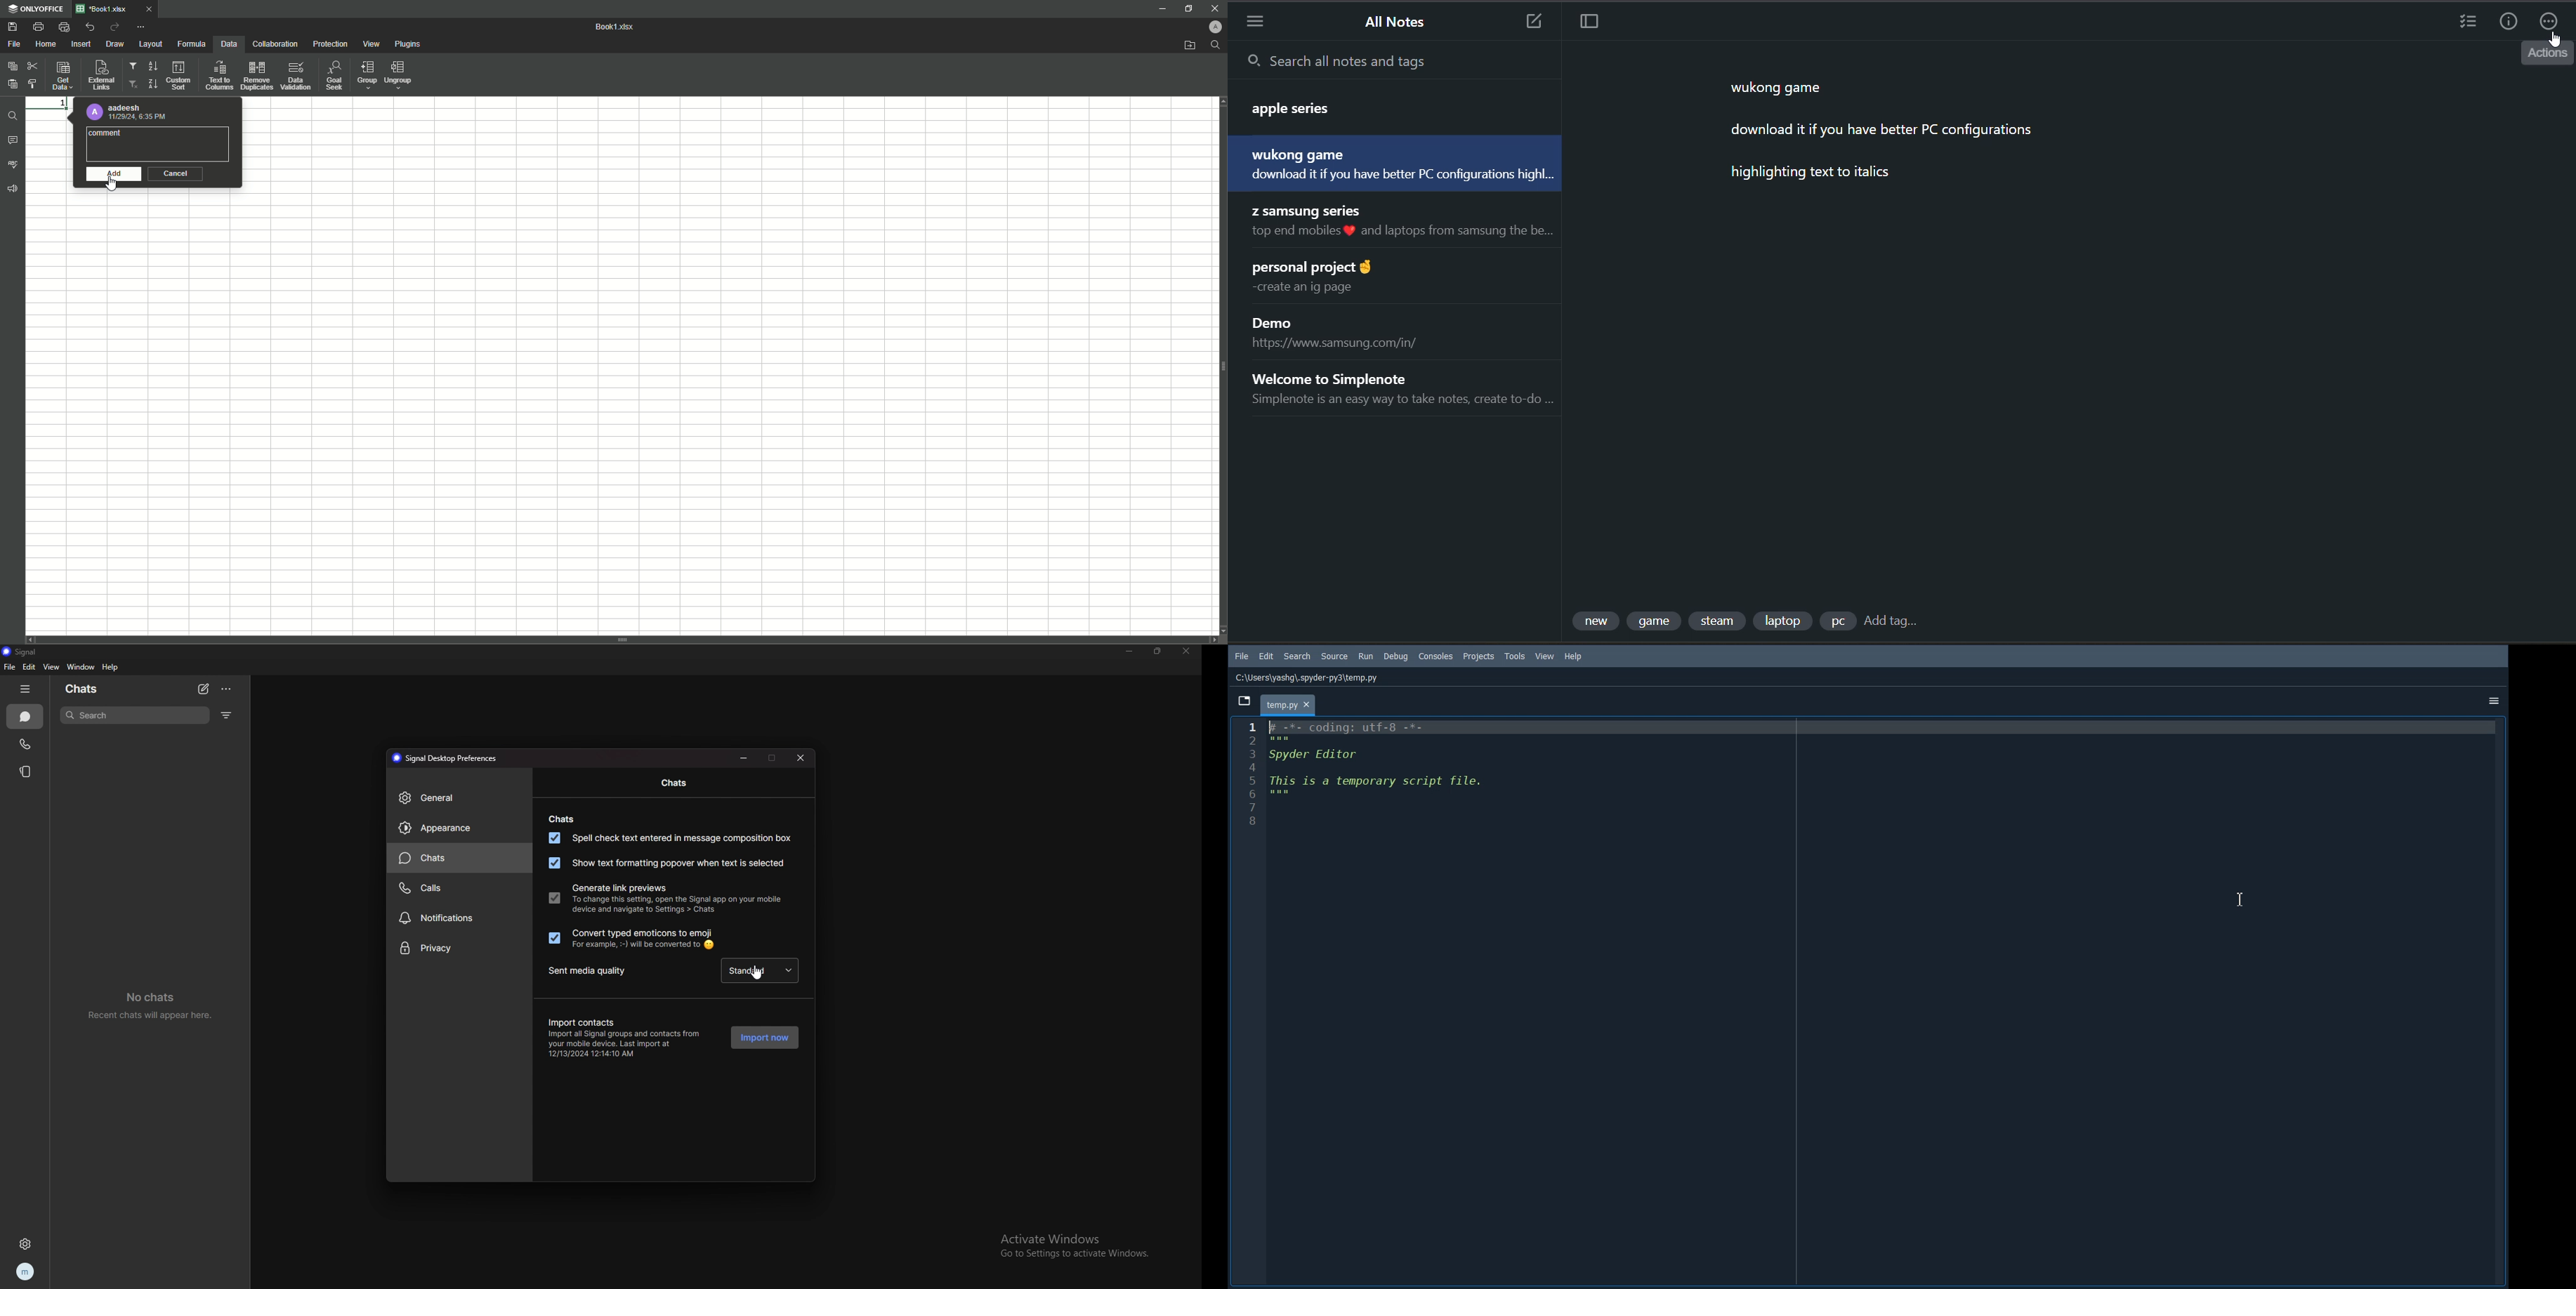 Image resolution: width=2576 pixels, height=1316 pixels. What do you see at coordinates (1479, 657) in the screenshot?
I see `Projects` at bounding box center [1479, 657].